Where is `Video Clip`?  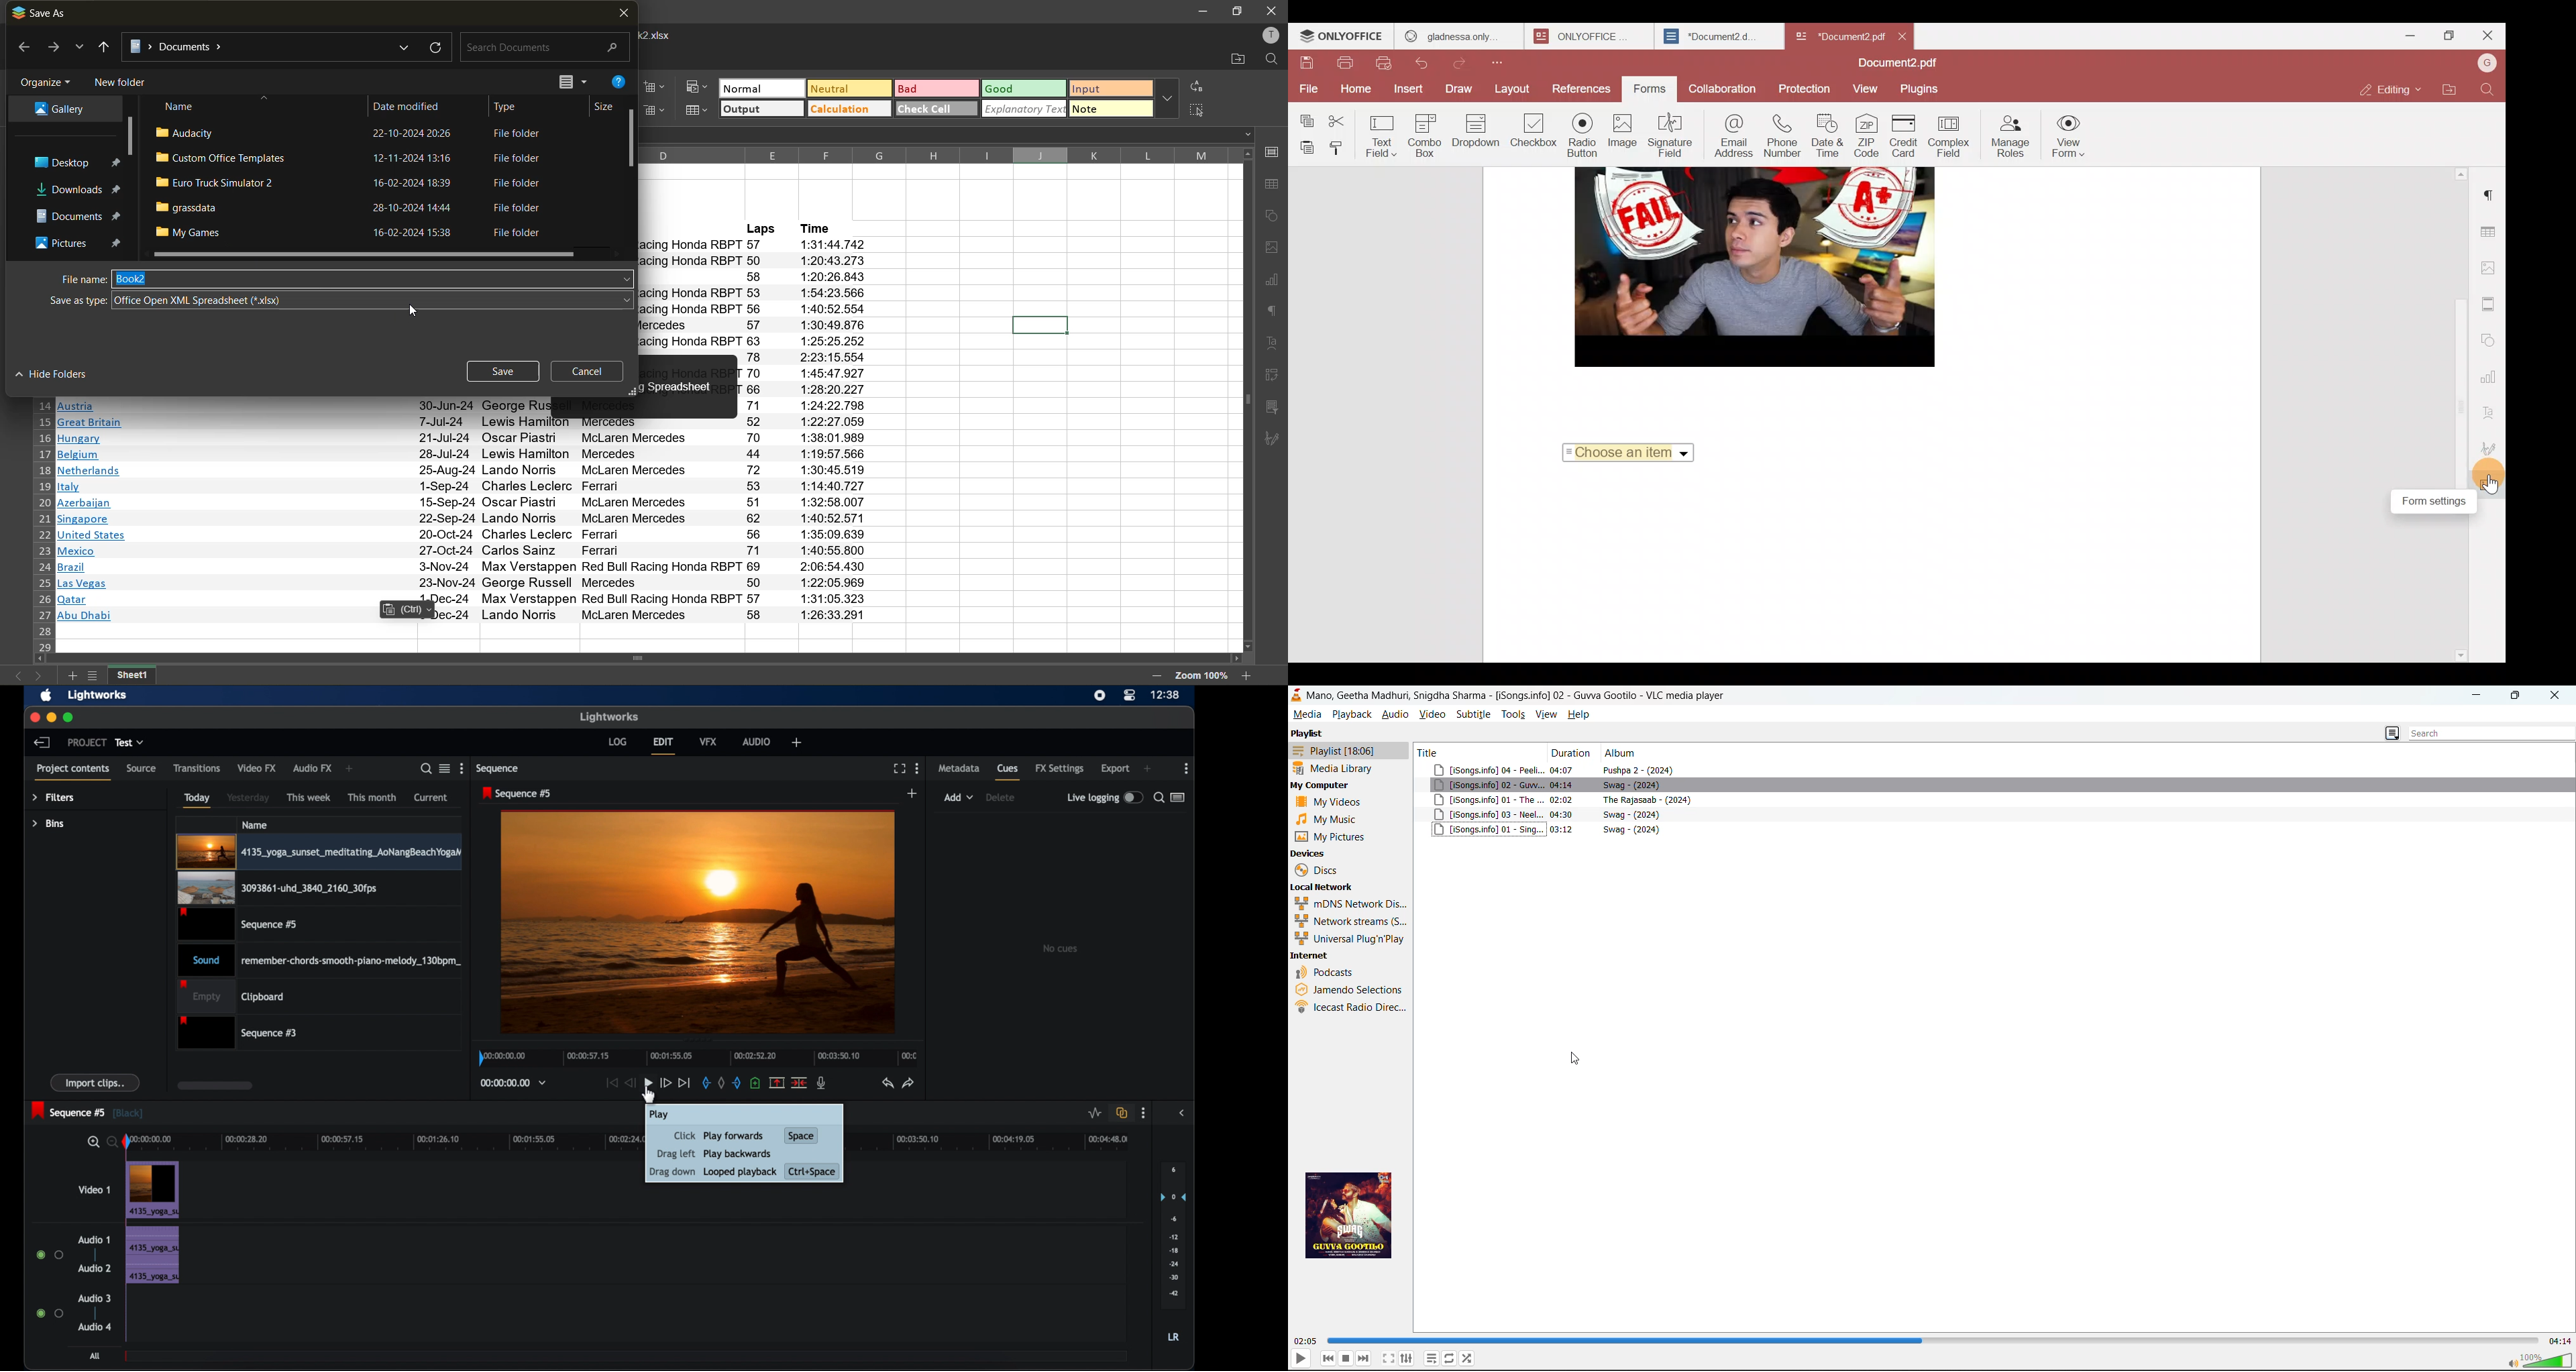 Video Clip is located at coordinates (152, 1190).